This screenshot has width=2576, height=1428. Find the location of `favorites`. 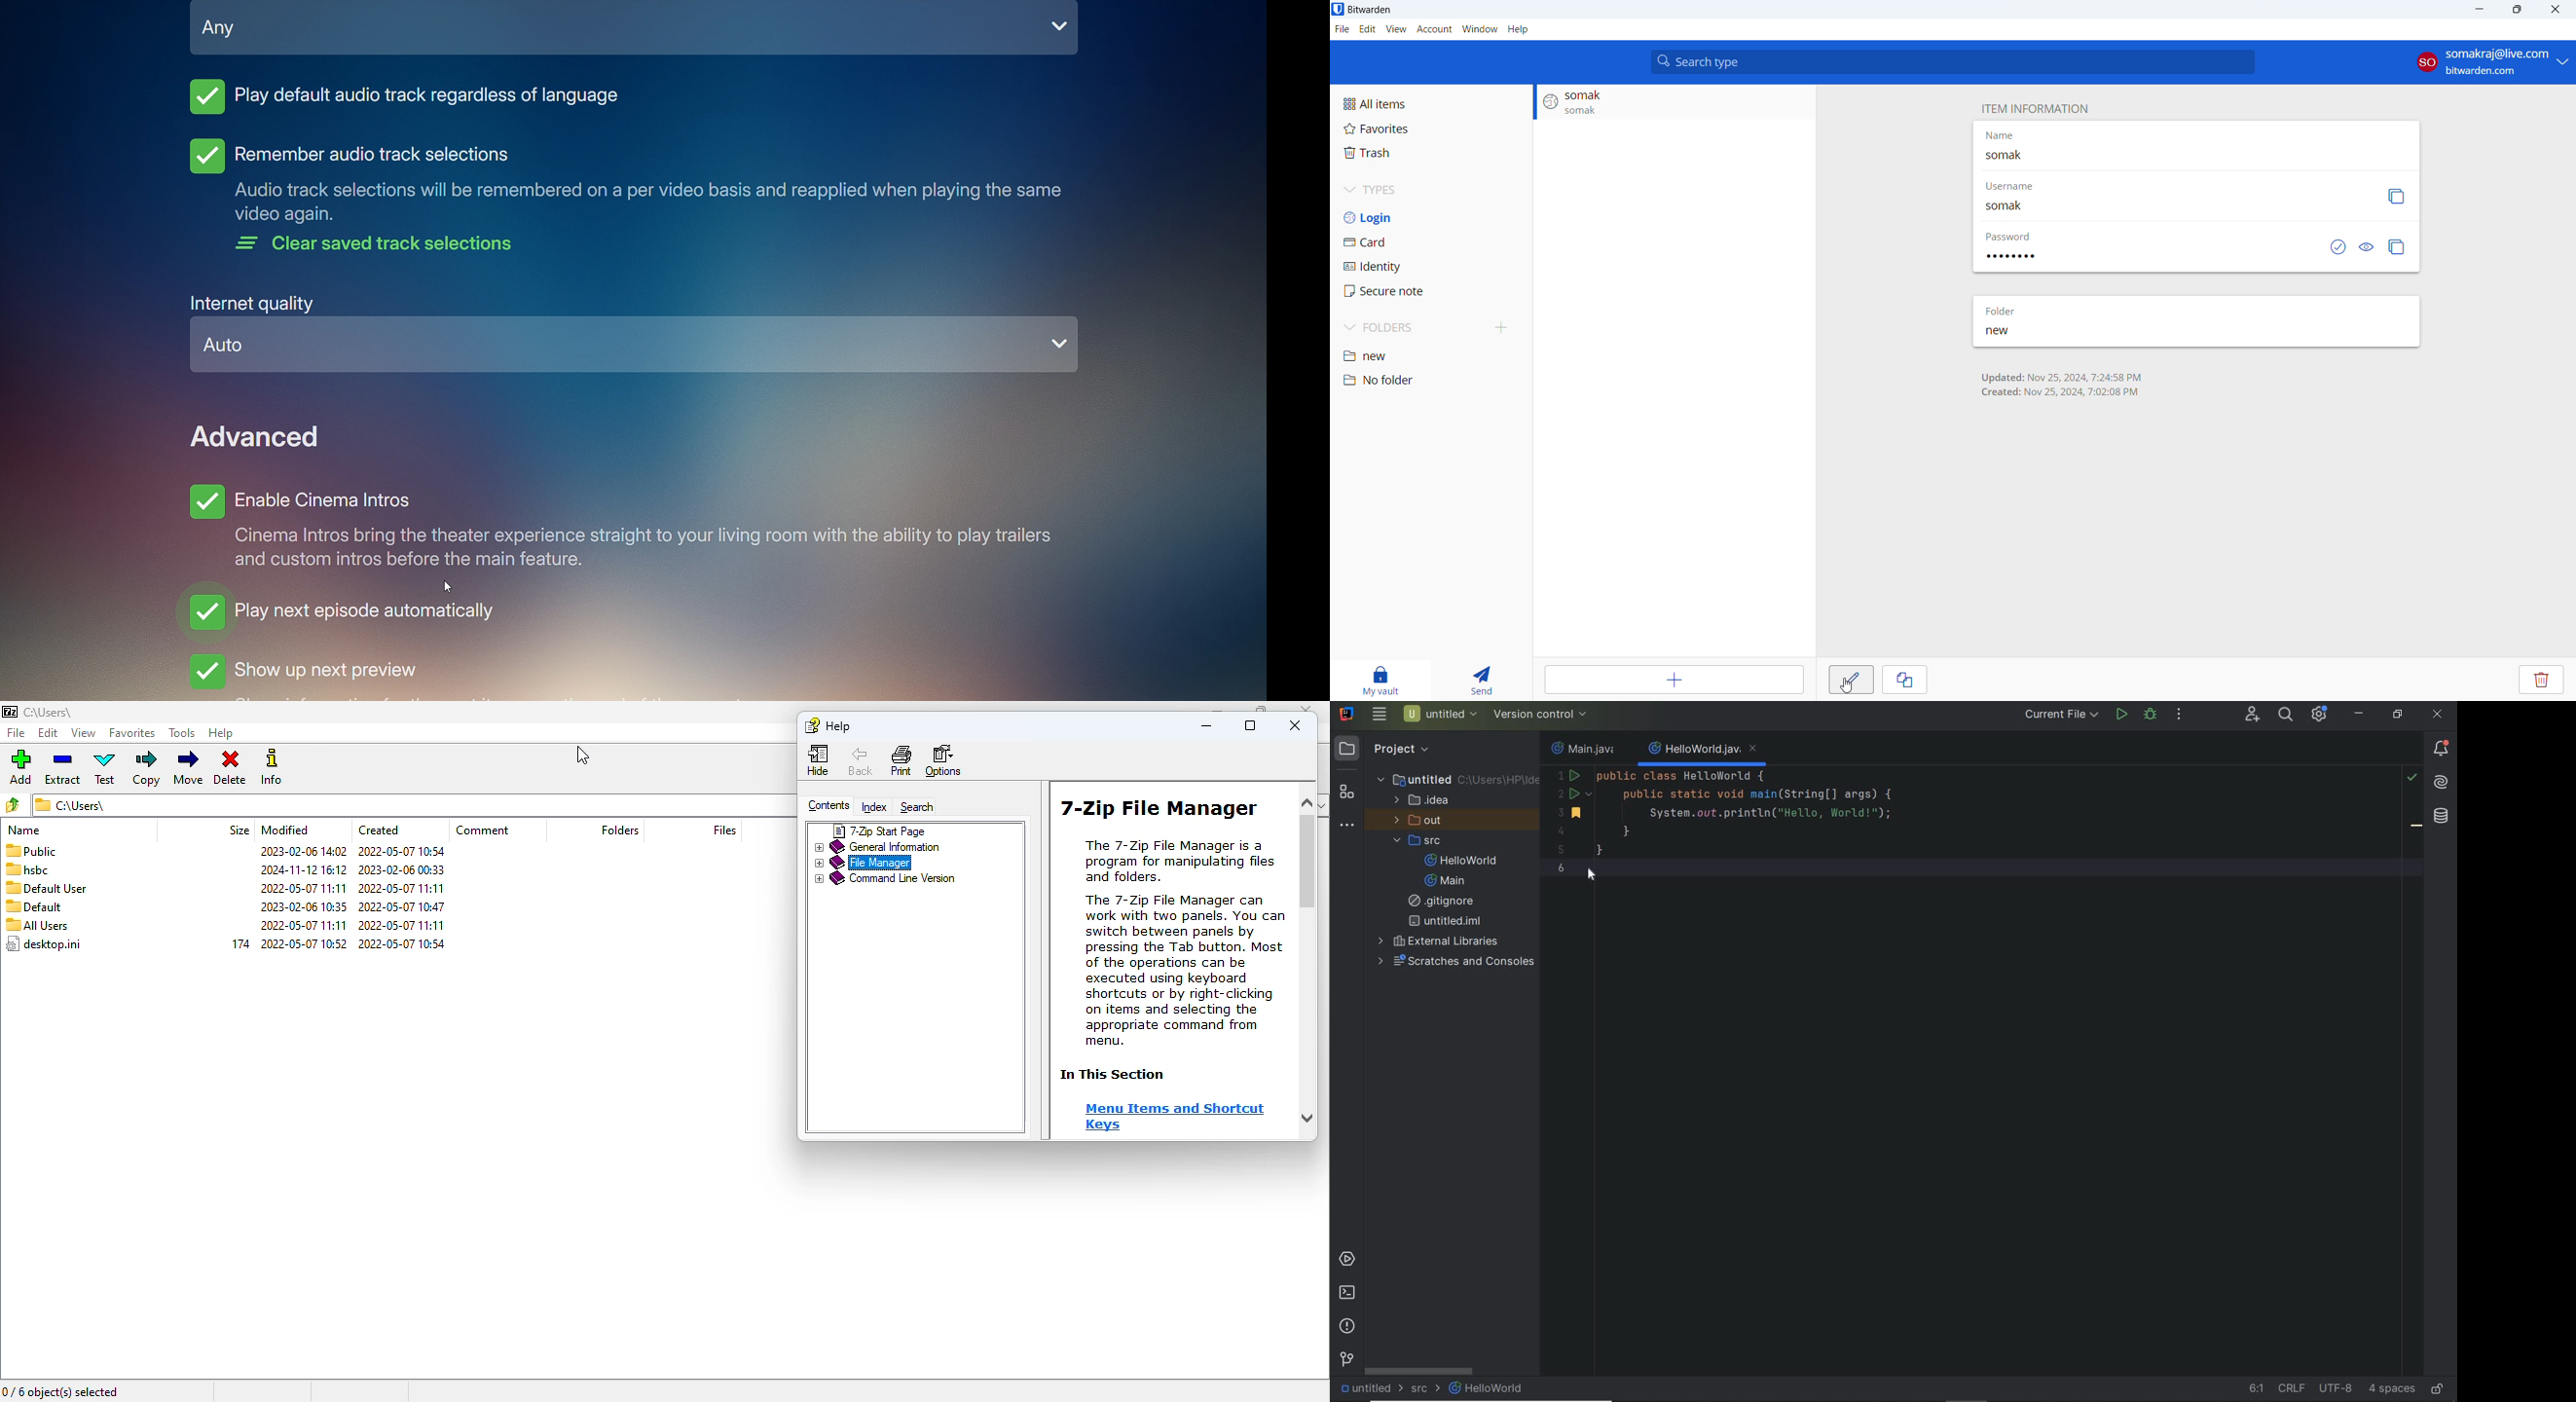

favorites is located at coordinates (132, 733).